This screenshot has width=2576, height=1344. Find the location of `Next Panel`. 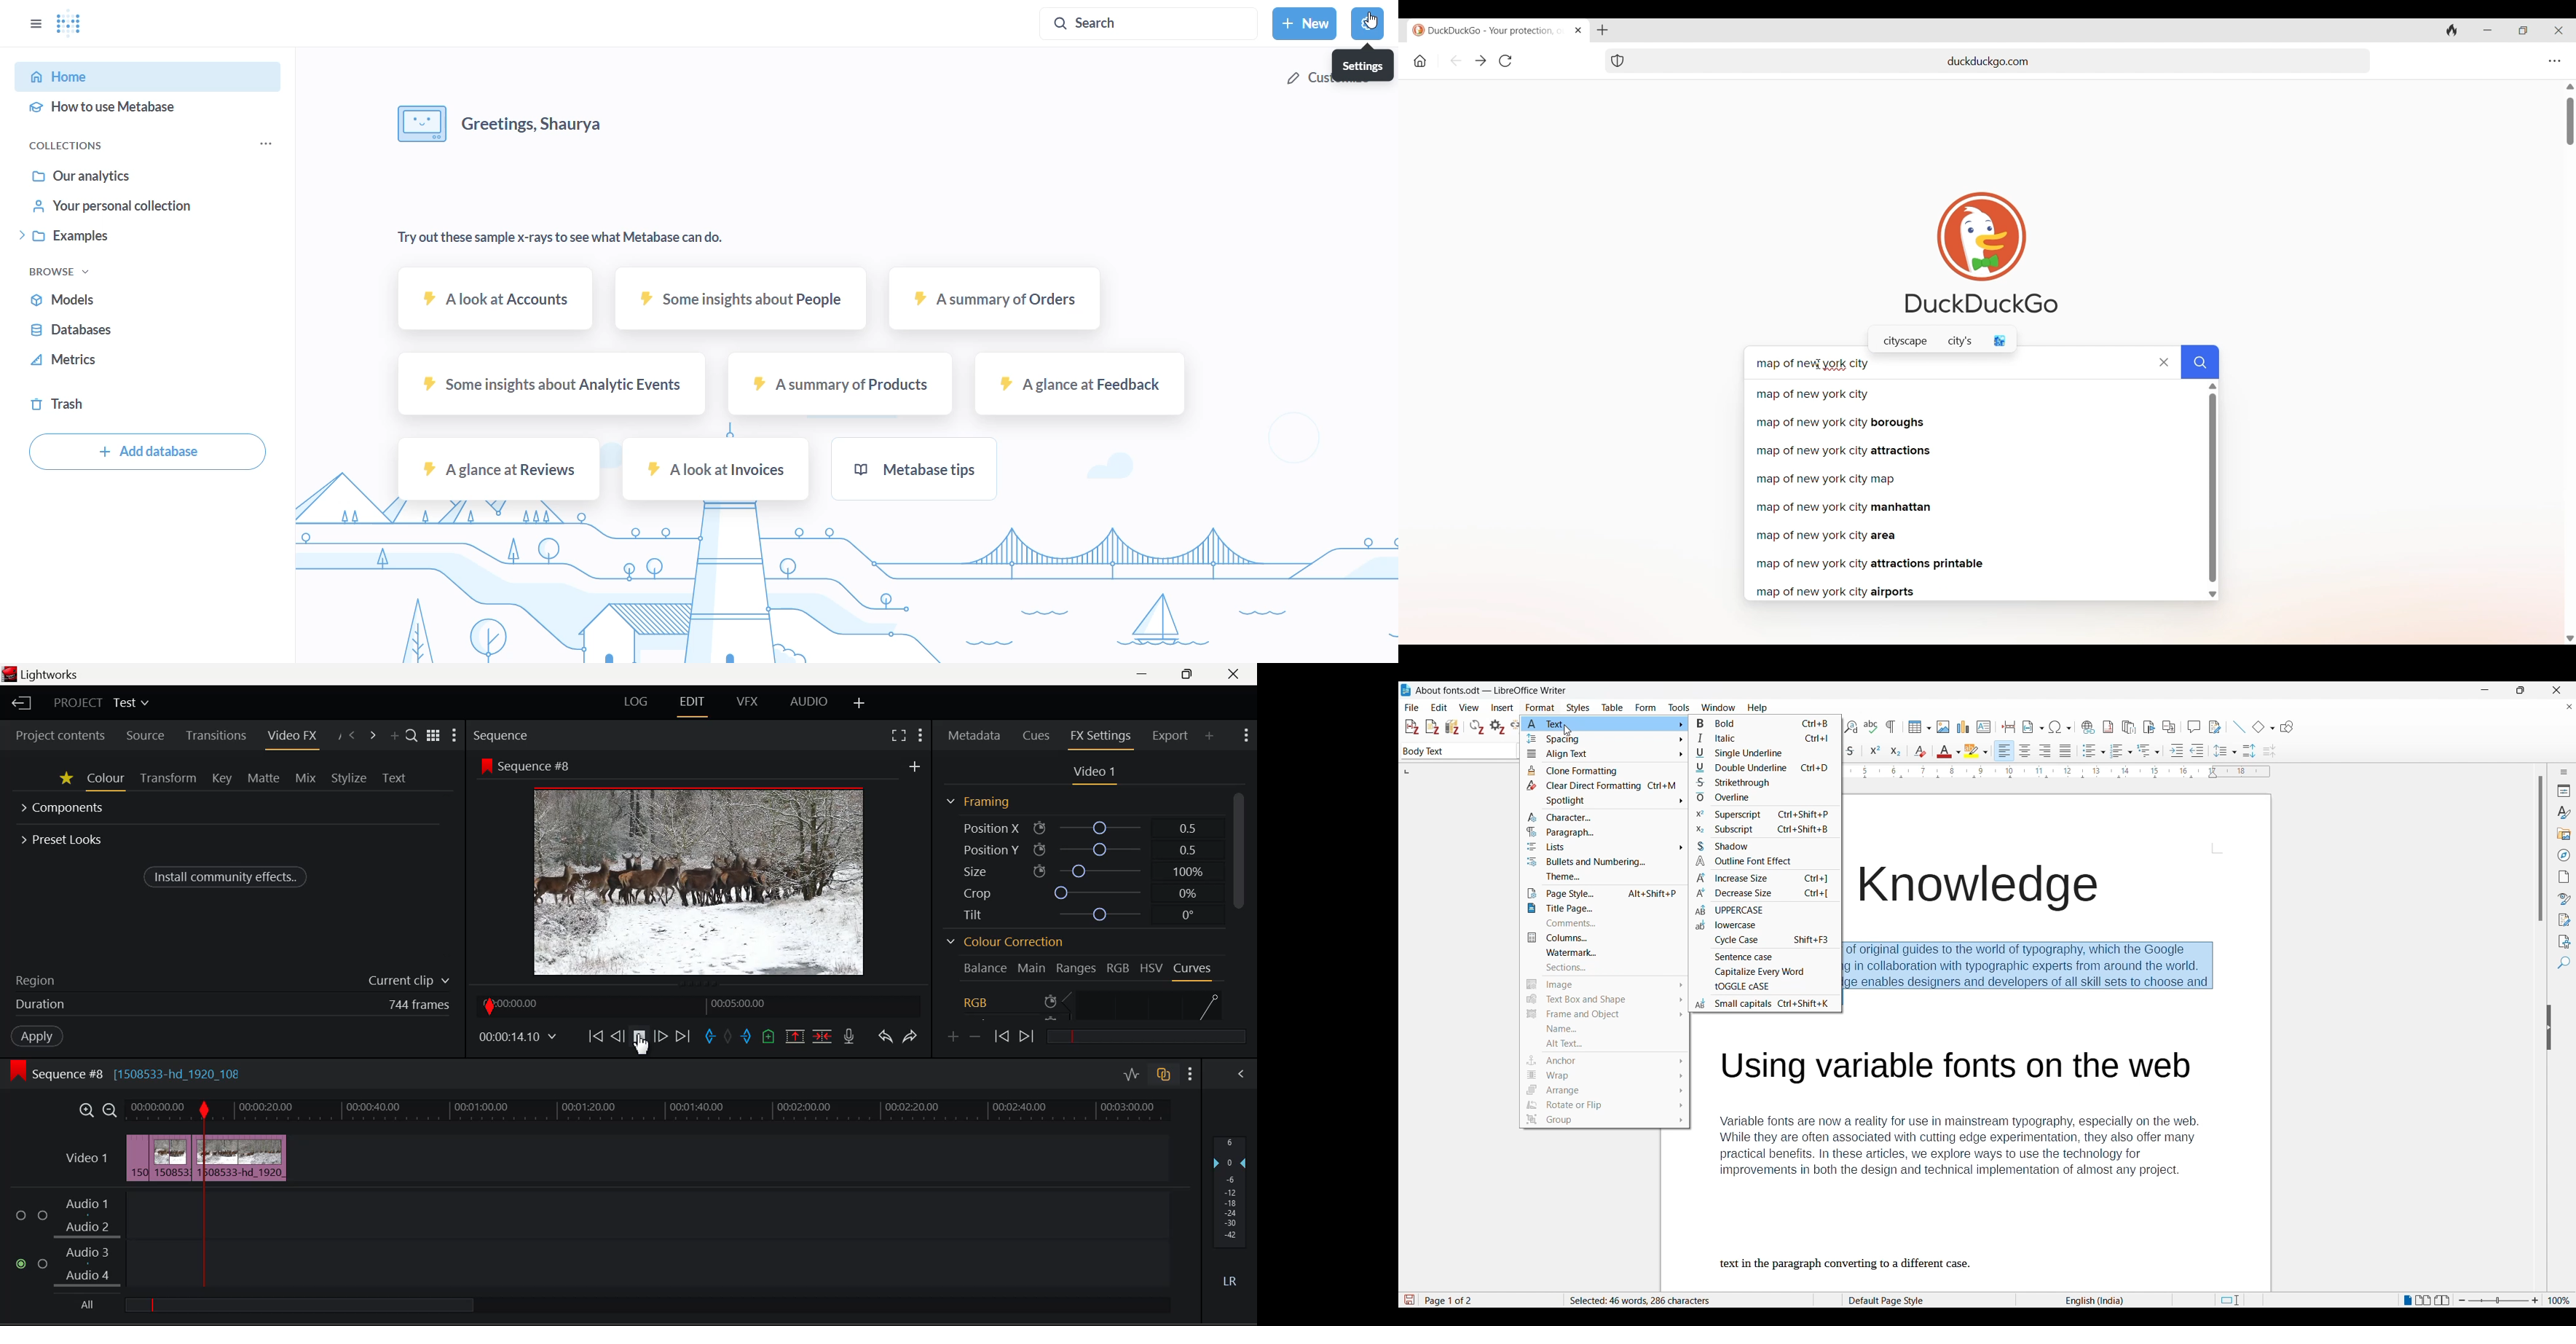

Next Panel is located at coordinates (373, 734).